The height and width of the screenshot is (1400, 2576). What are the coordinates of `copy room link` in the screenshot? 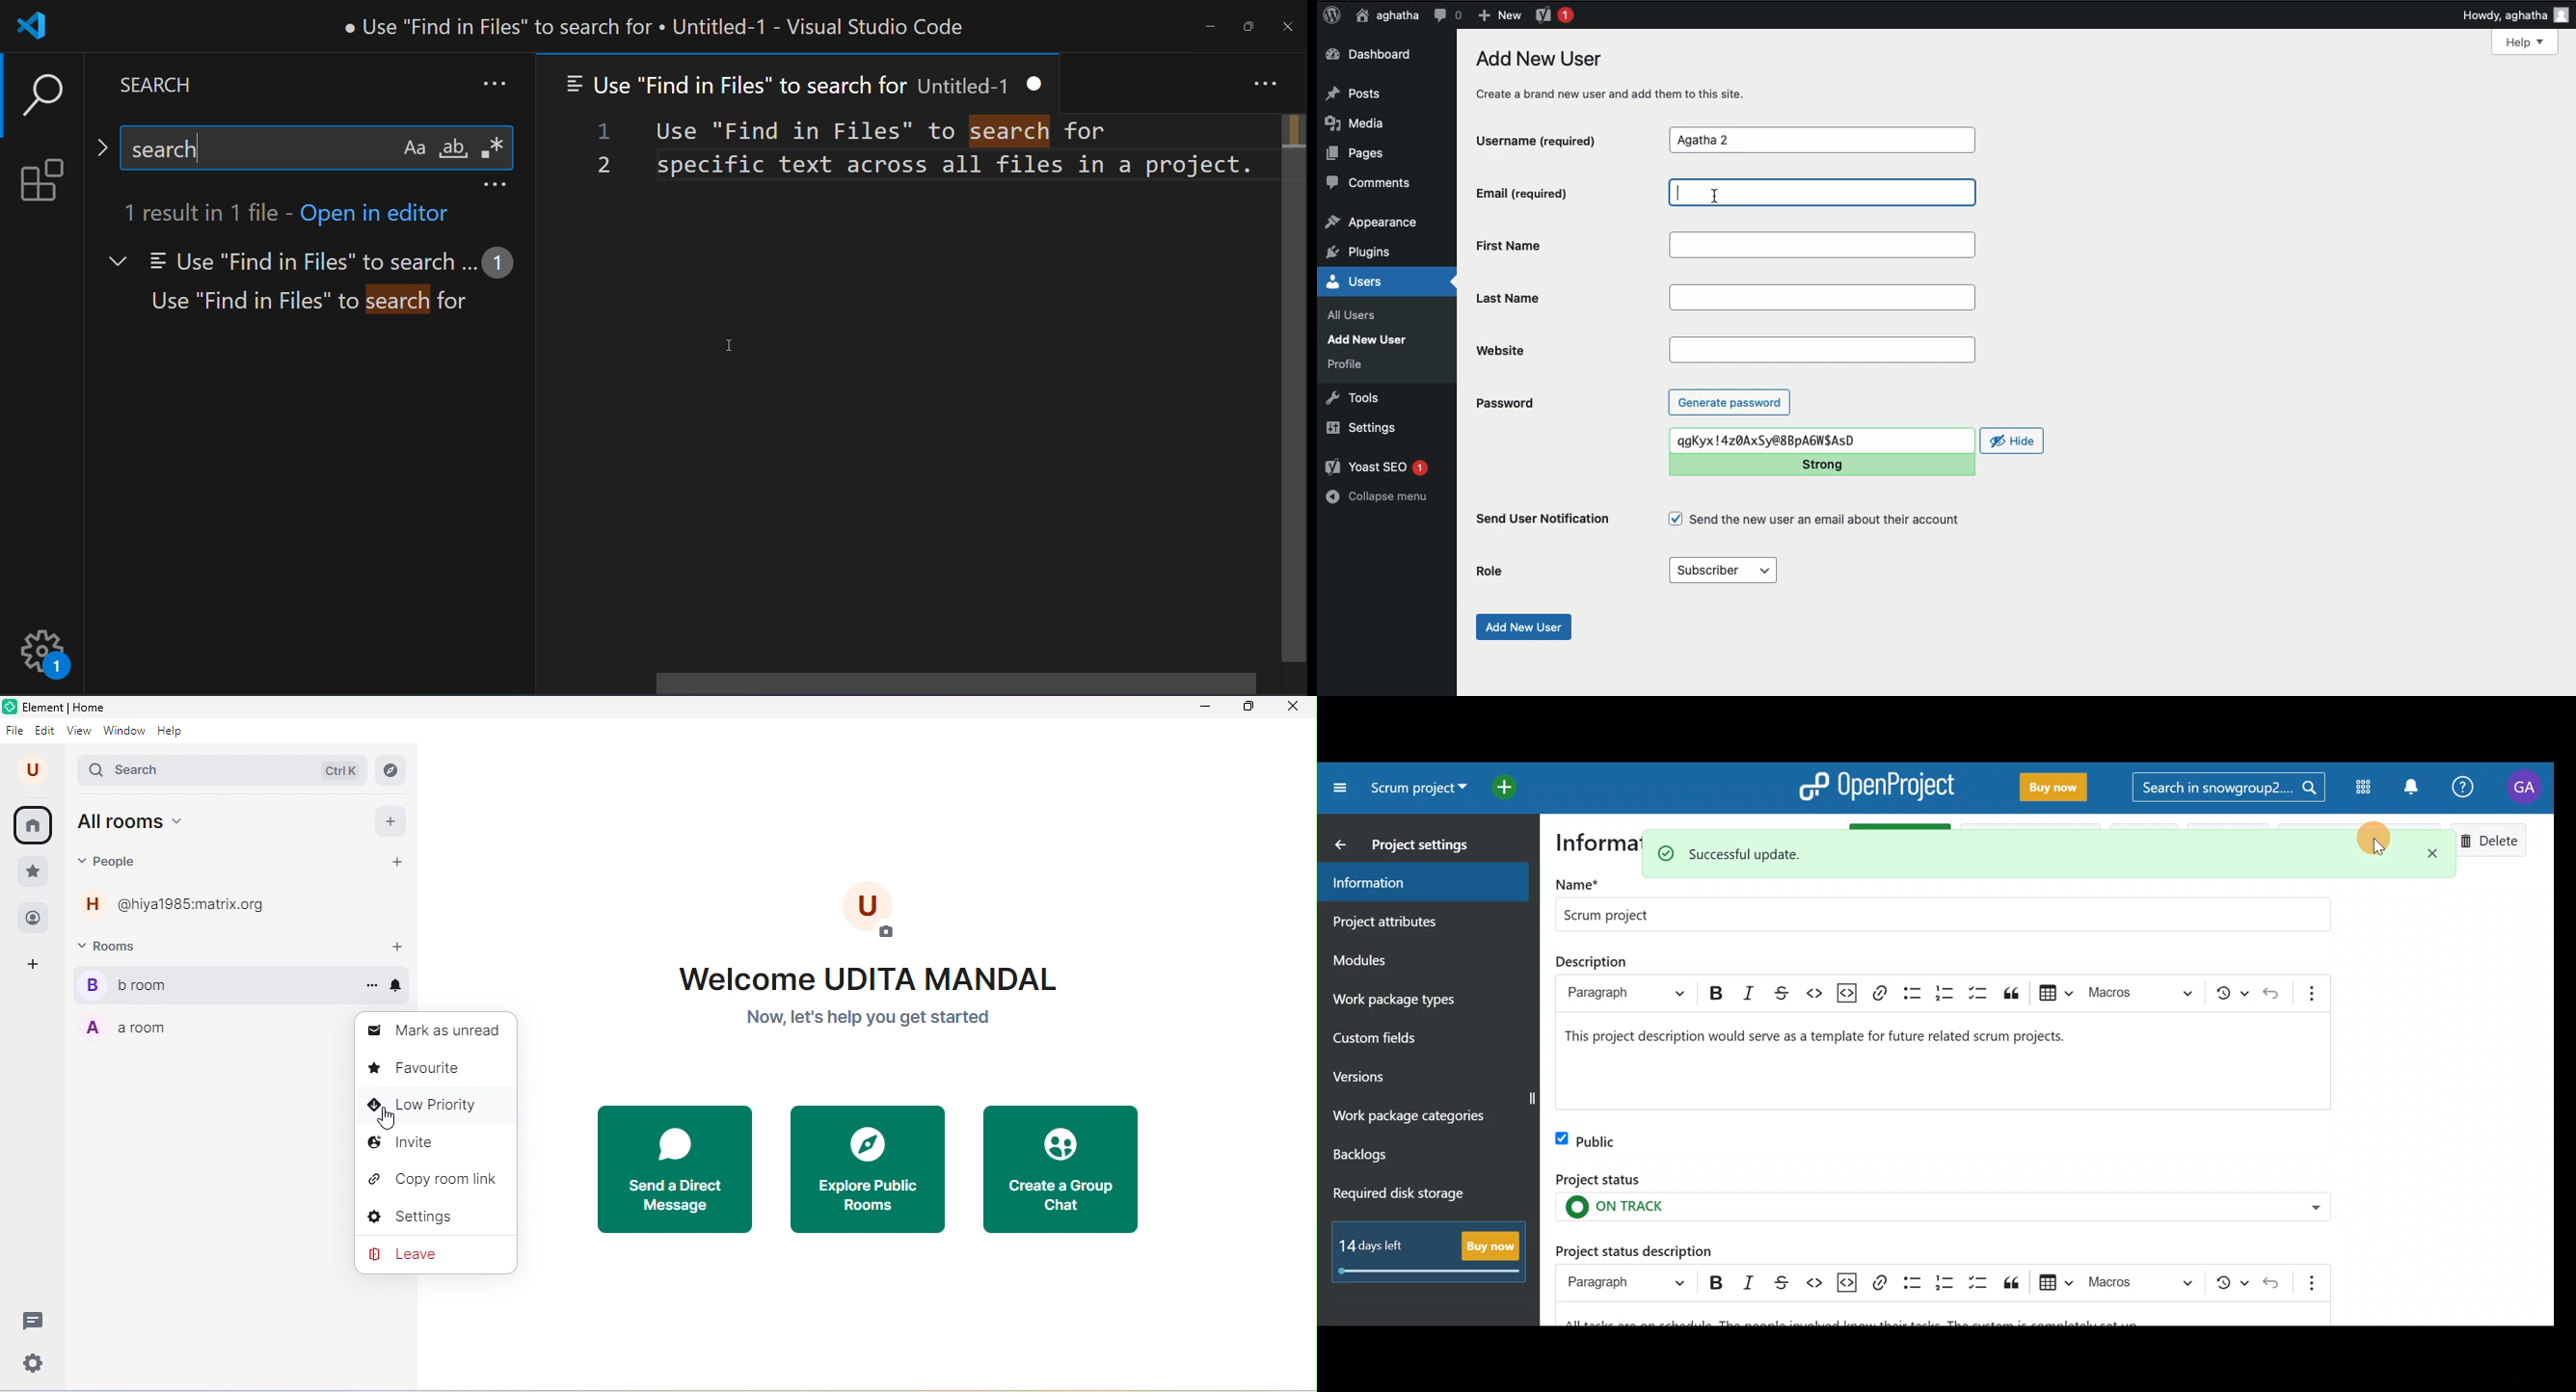 It's located at (432, 1179).